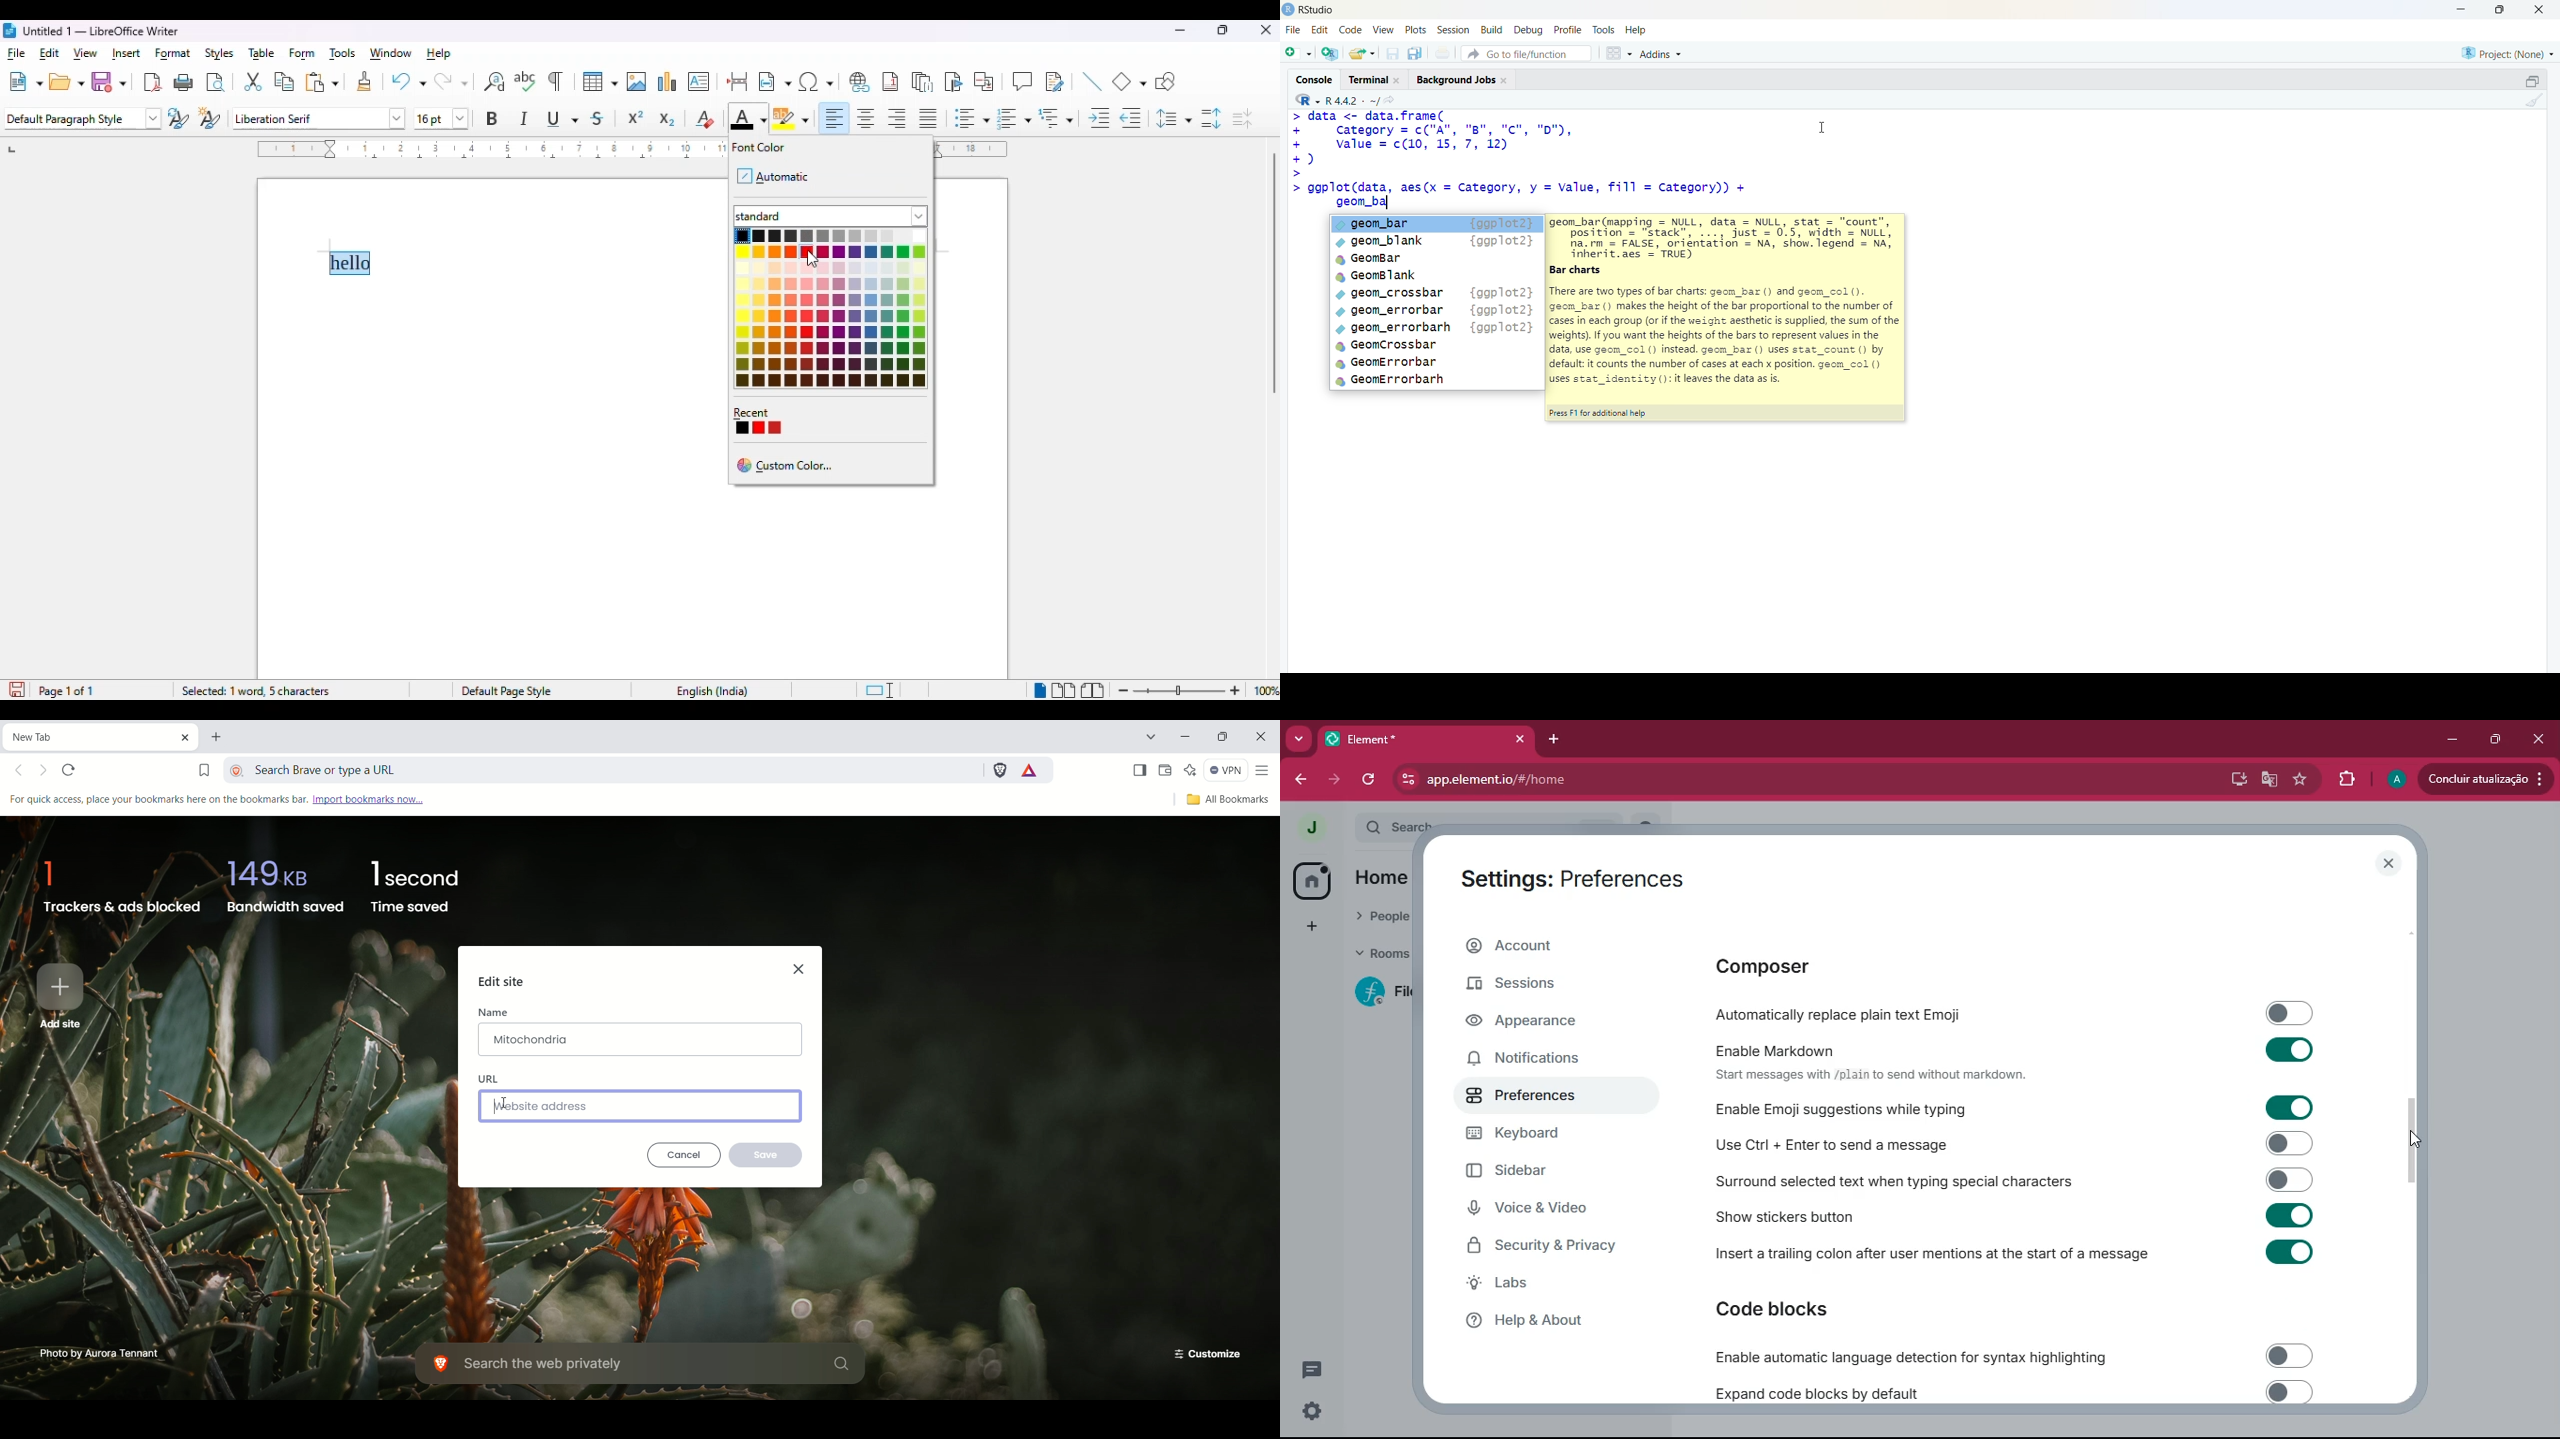 Image resolution: width=2576 pixels, height=1456 pixels. What do you see at coordinates (1538, 1100) in the screenshot?
I see `preferences` at bounding box center [1538, 1100].